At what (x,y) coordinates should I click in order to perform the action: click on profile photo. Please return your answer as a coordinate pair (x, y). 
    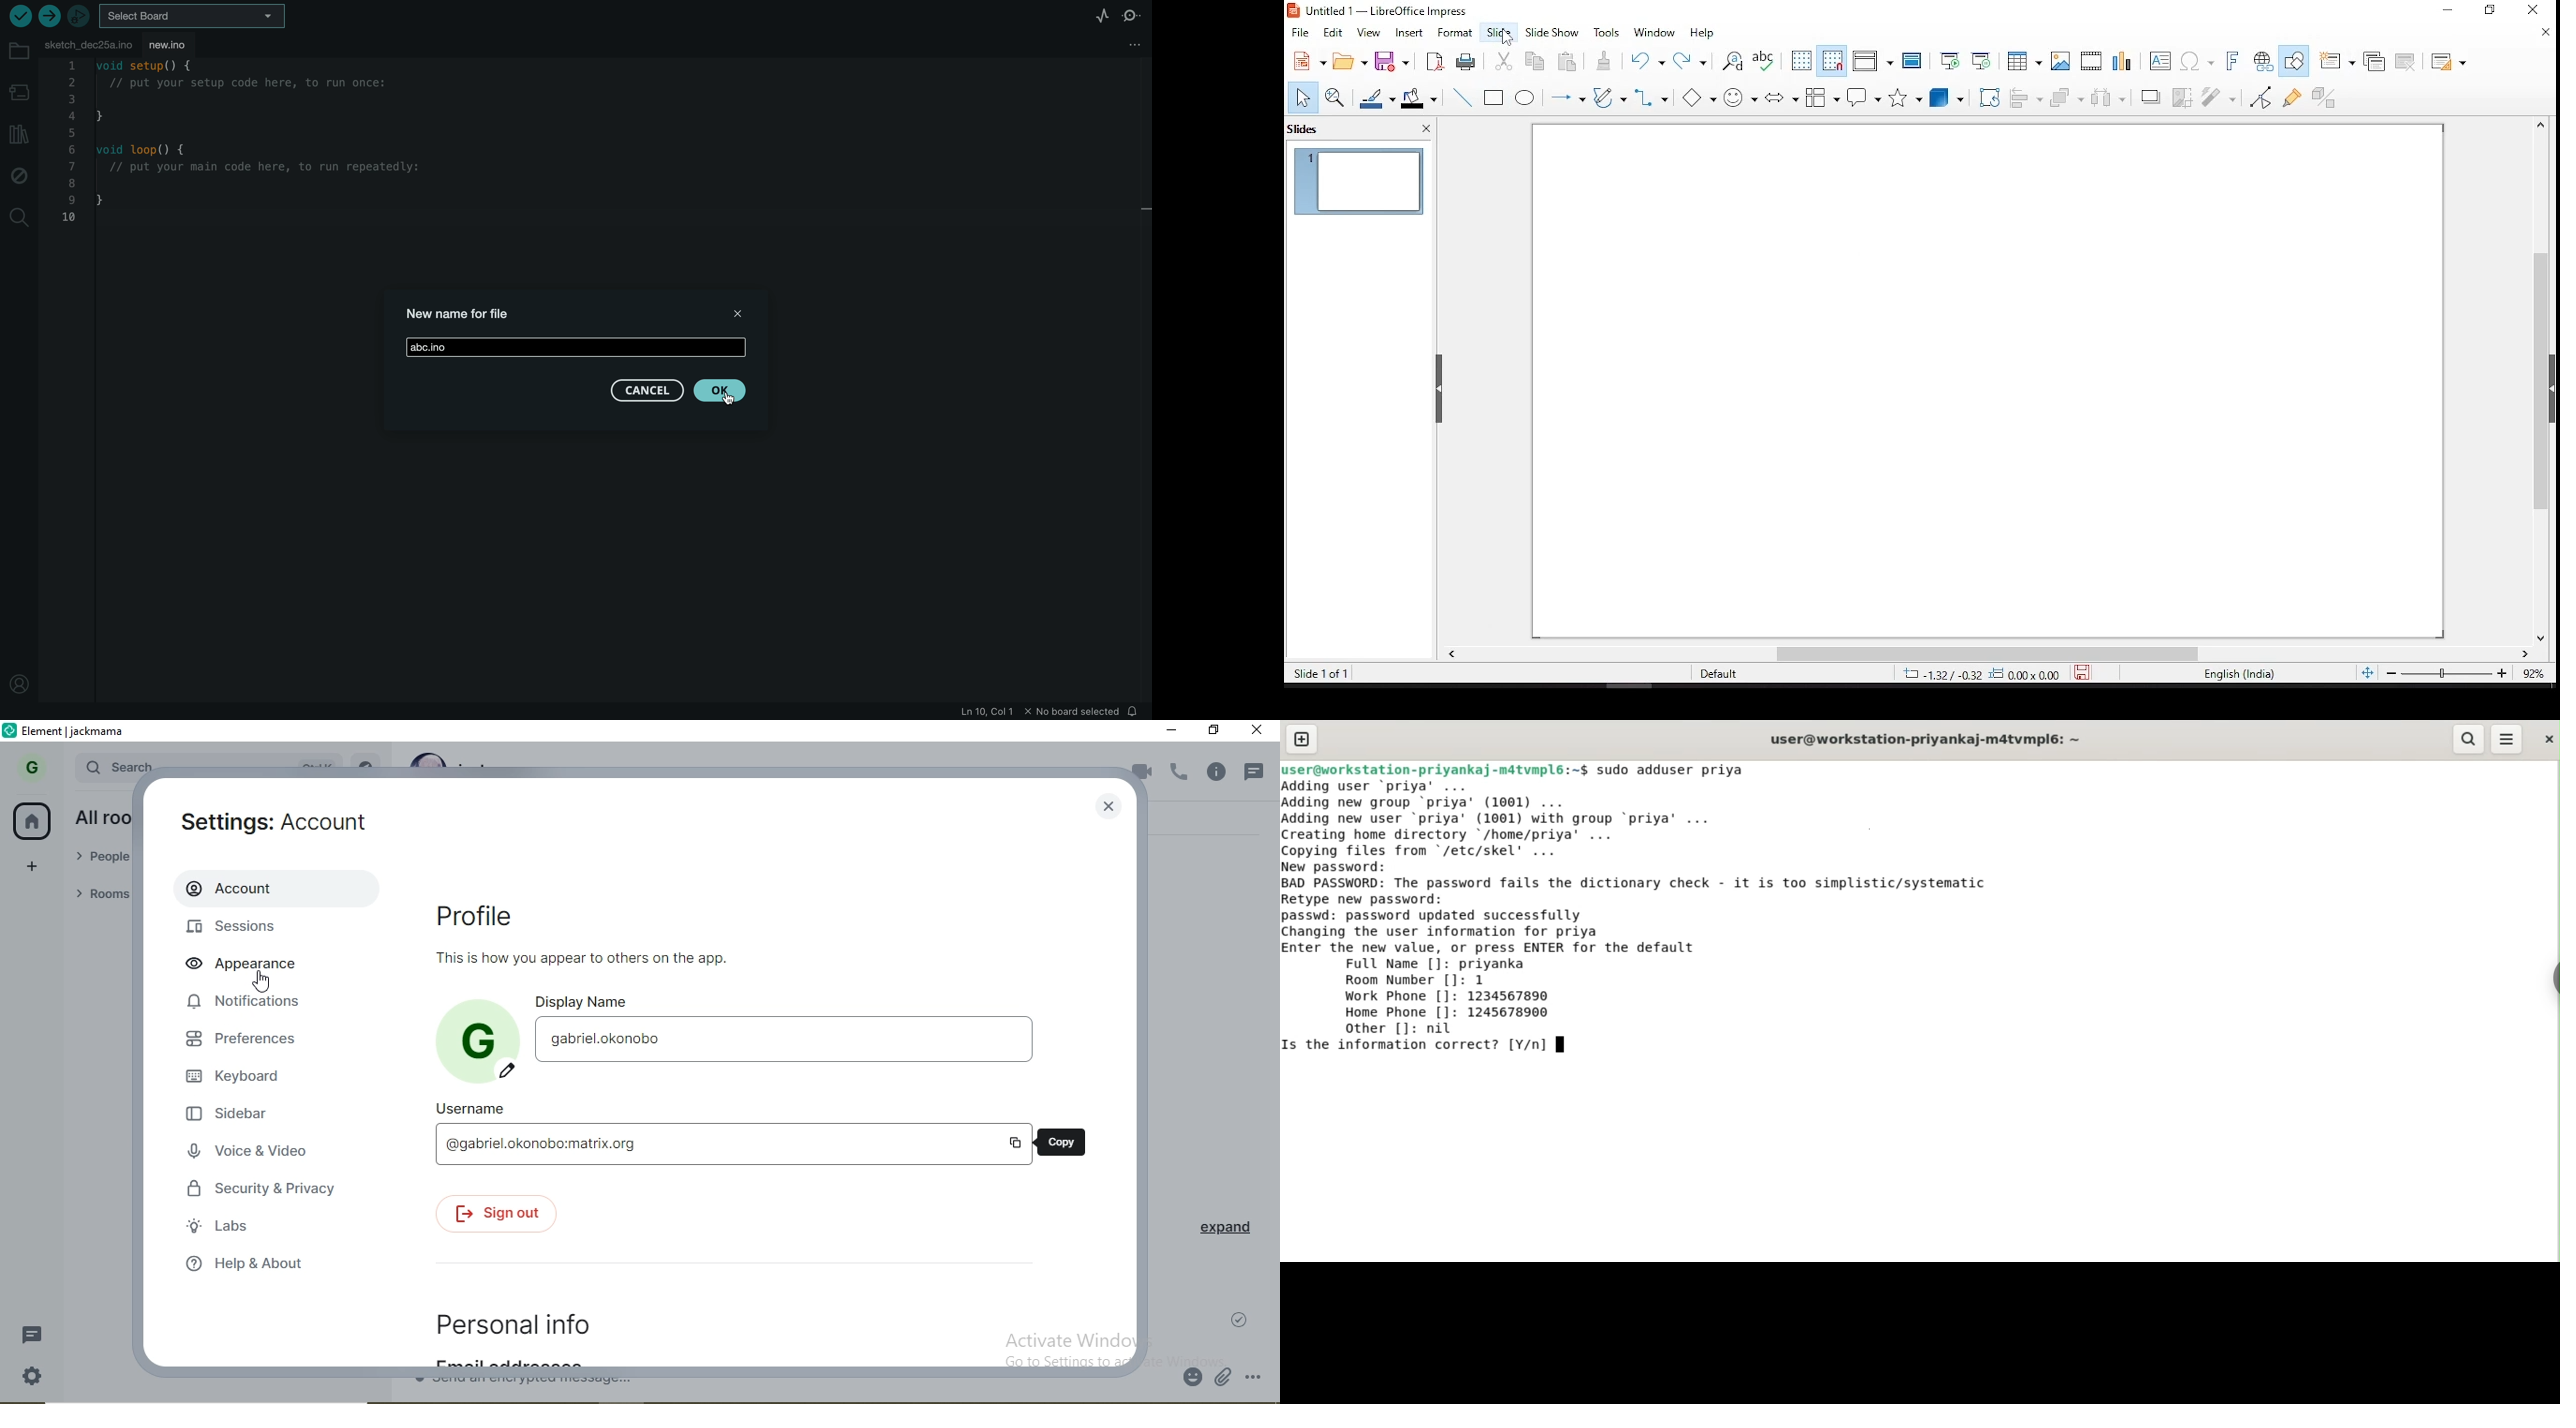
    Looking at the image, I should click on (478, 1030).